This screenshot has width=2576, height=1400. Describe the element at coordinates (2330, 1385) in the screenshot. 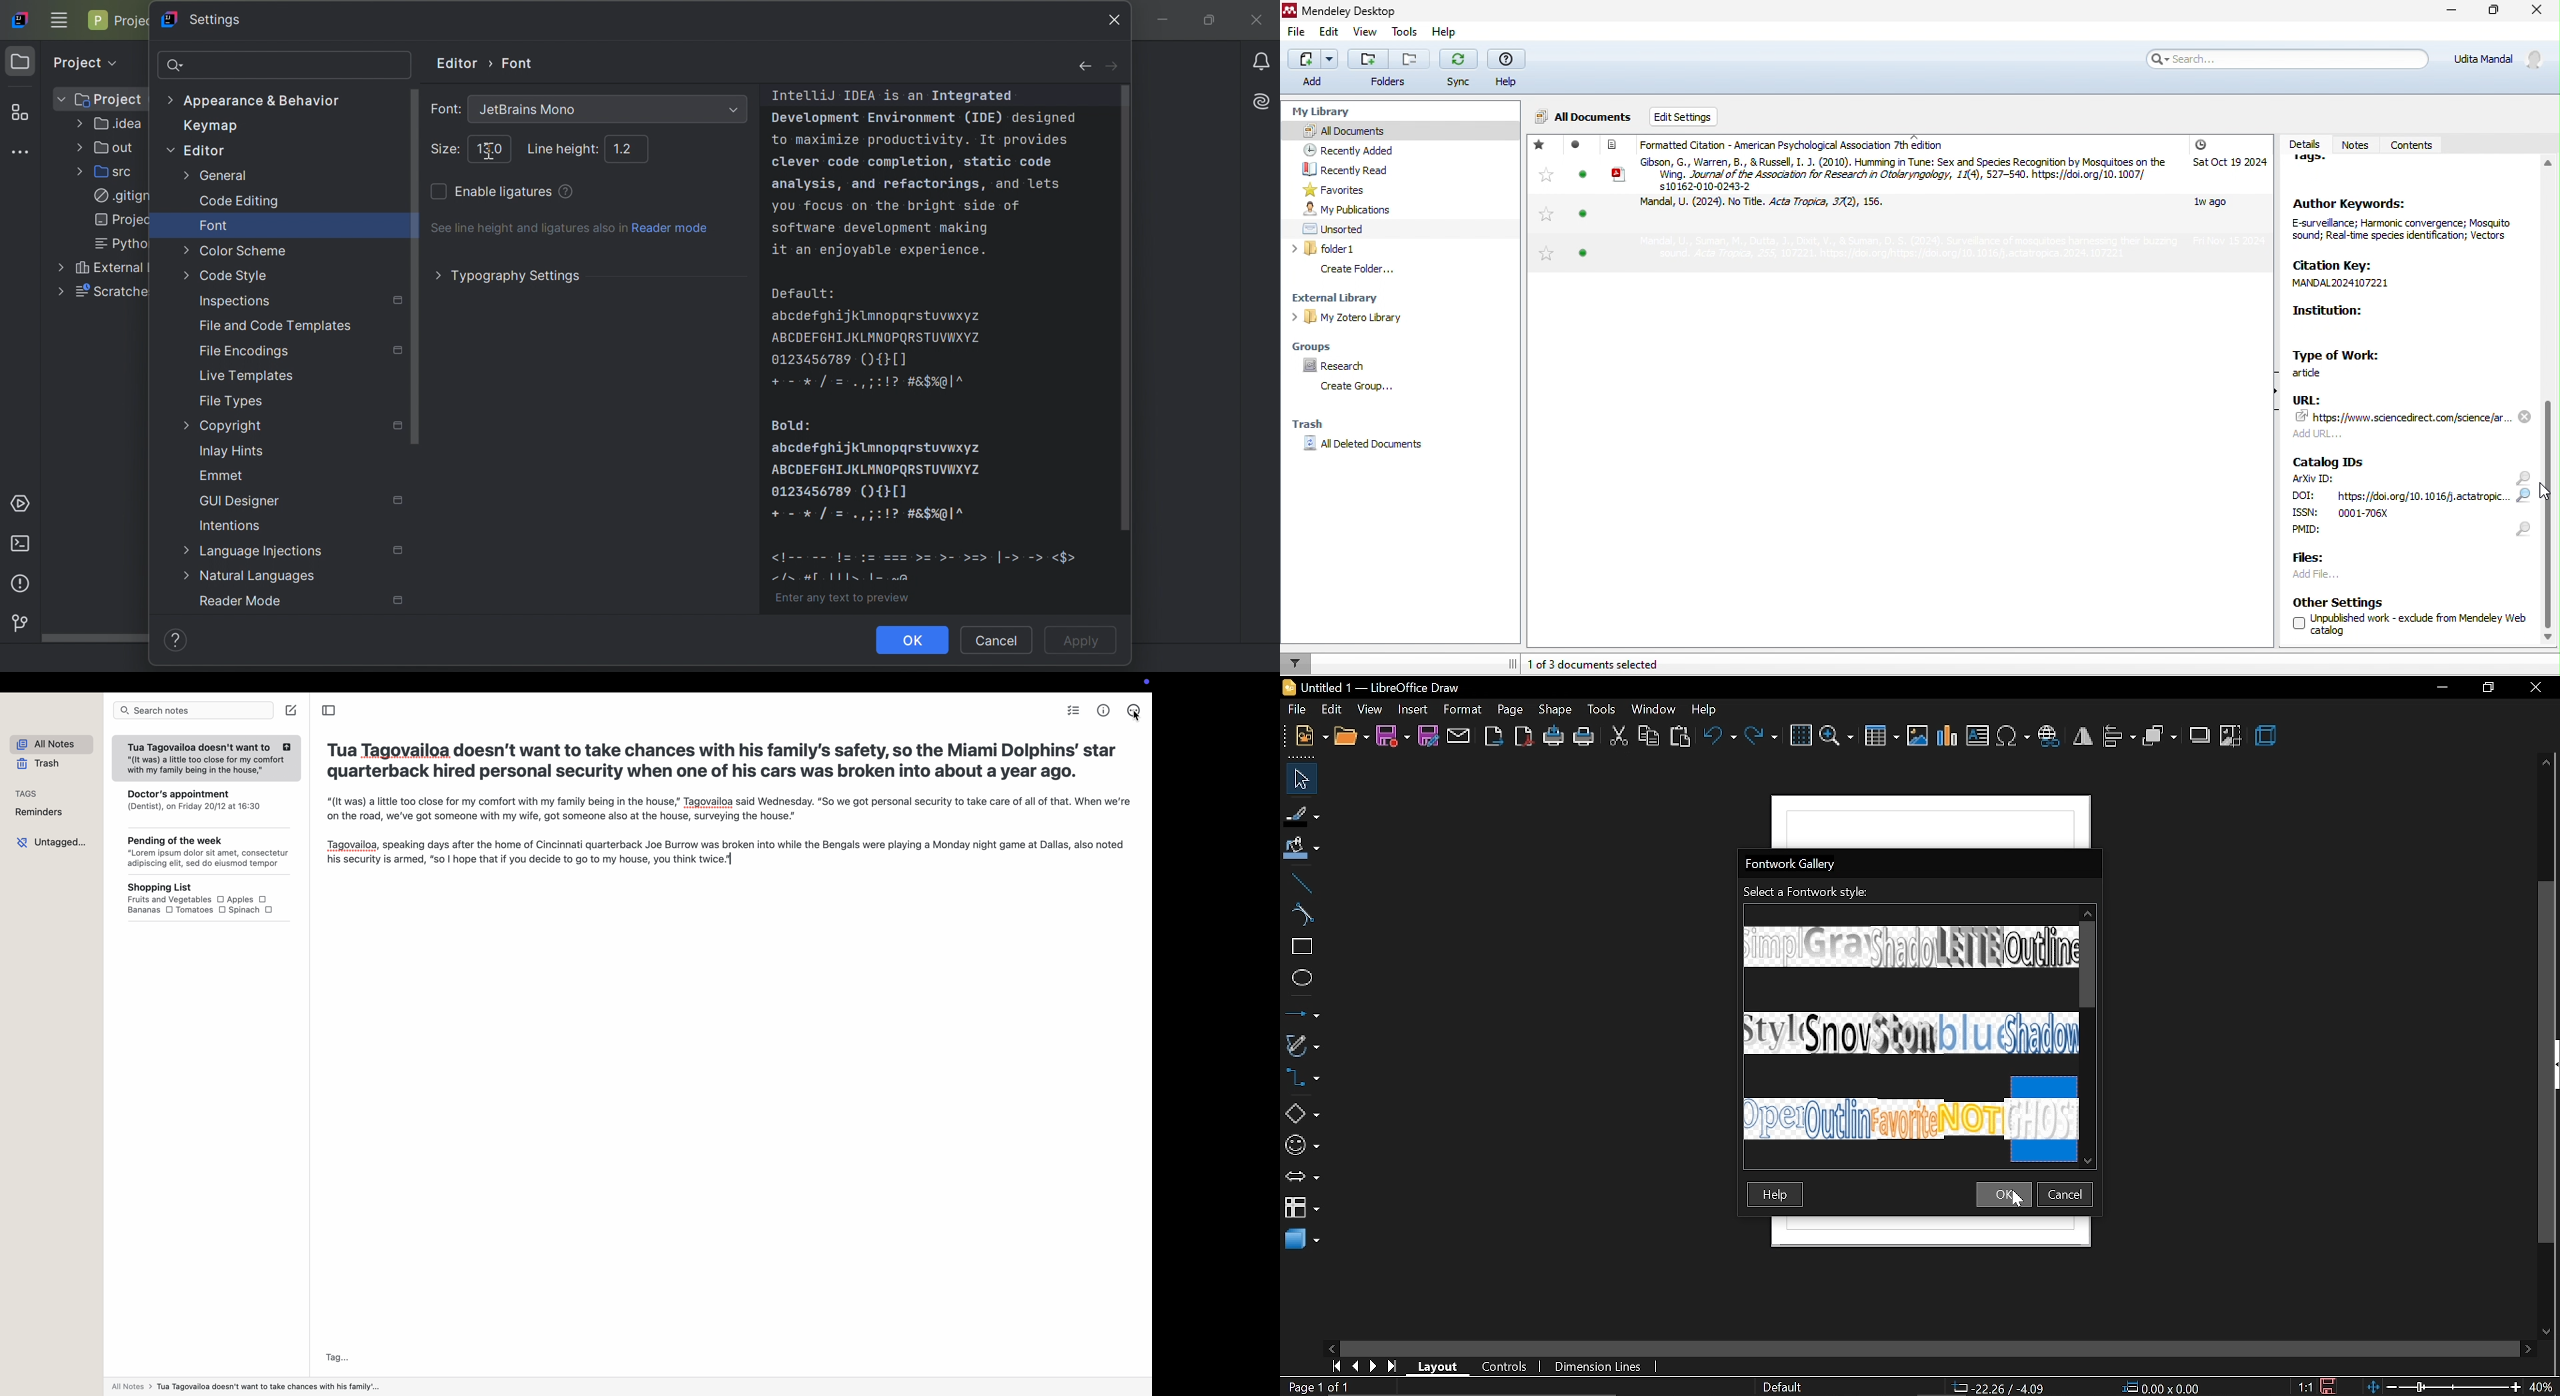

I see `save` at that location.